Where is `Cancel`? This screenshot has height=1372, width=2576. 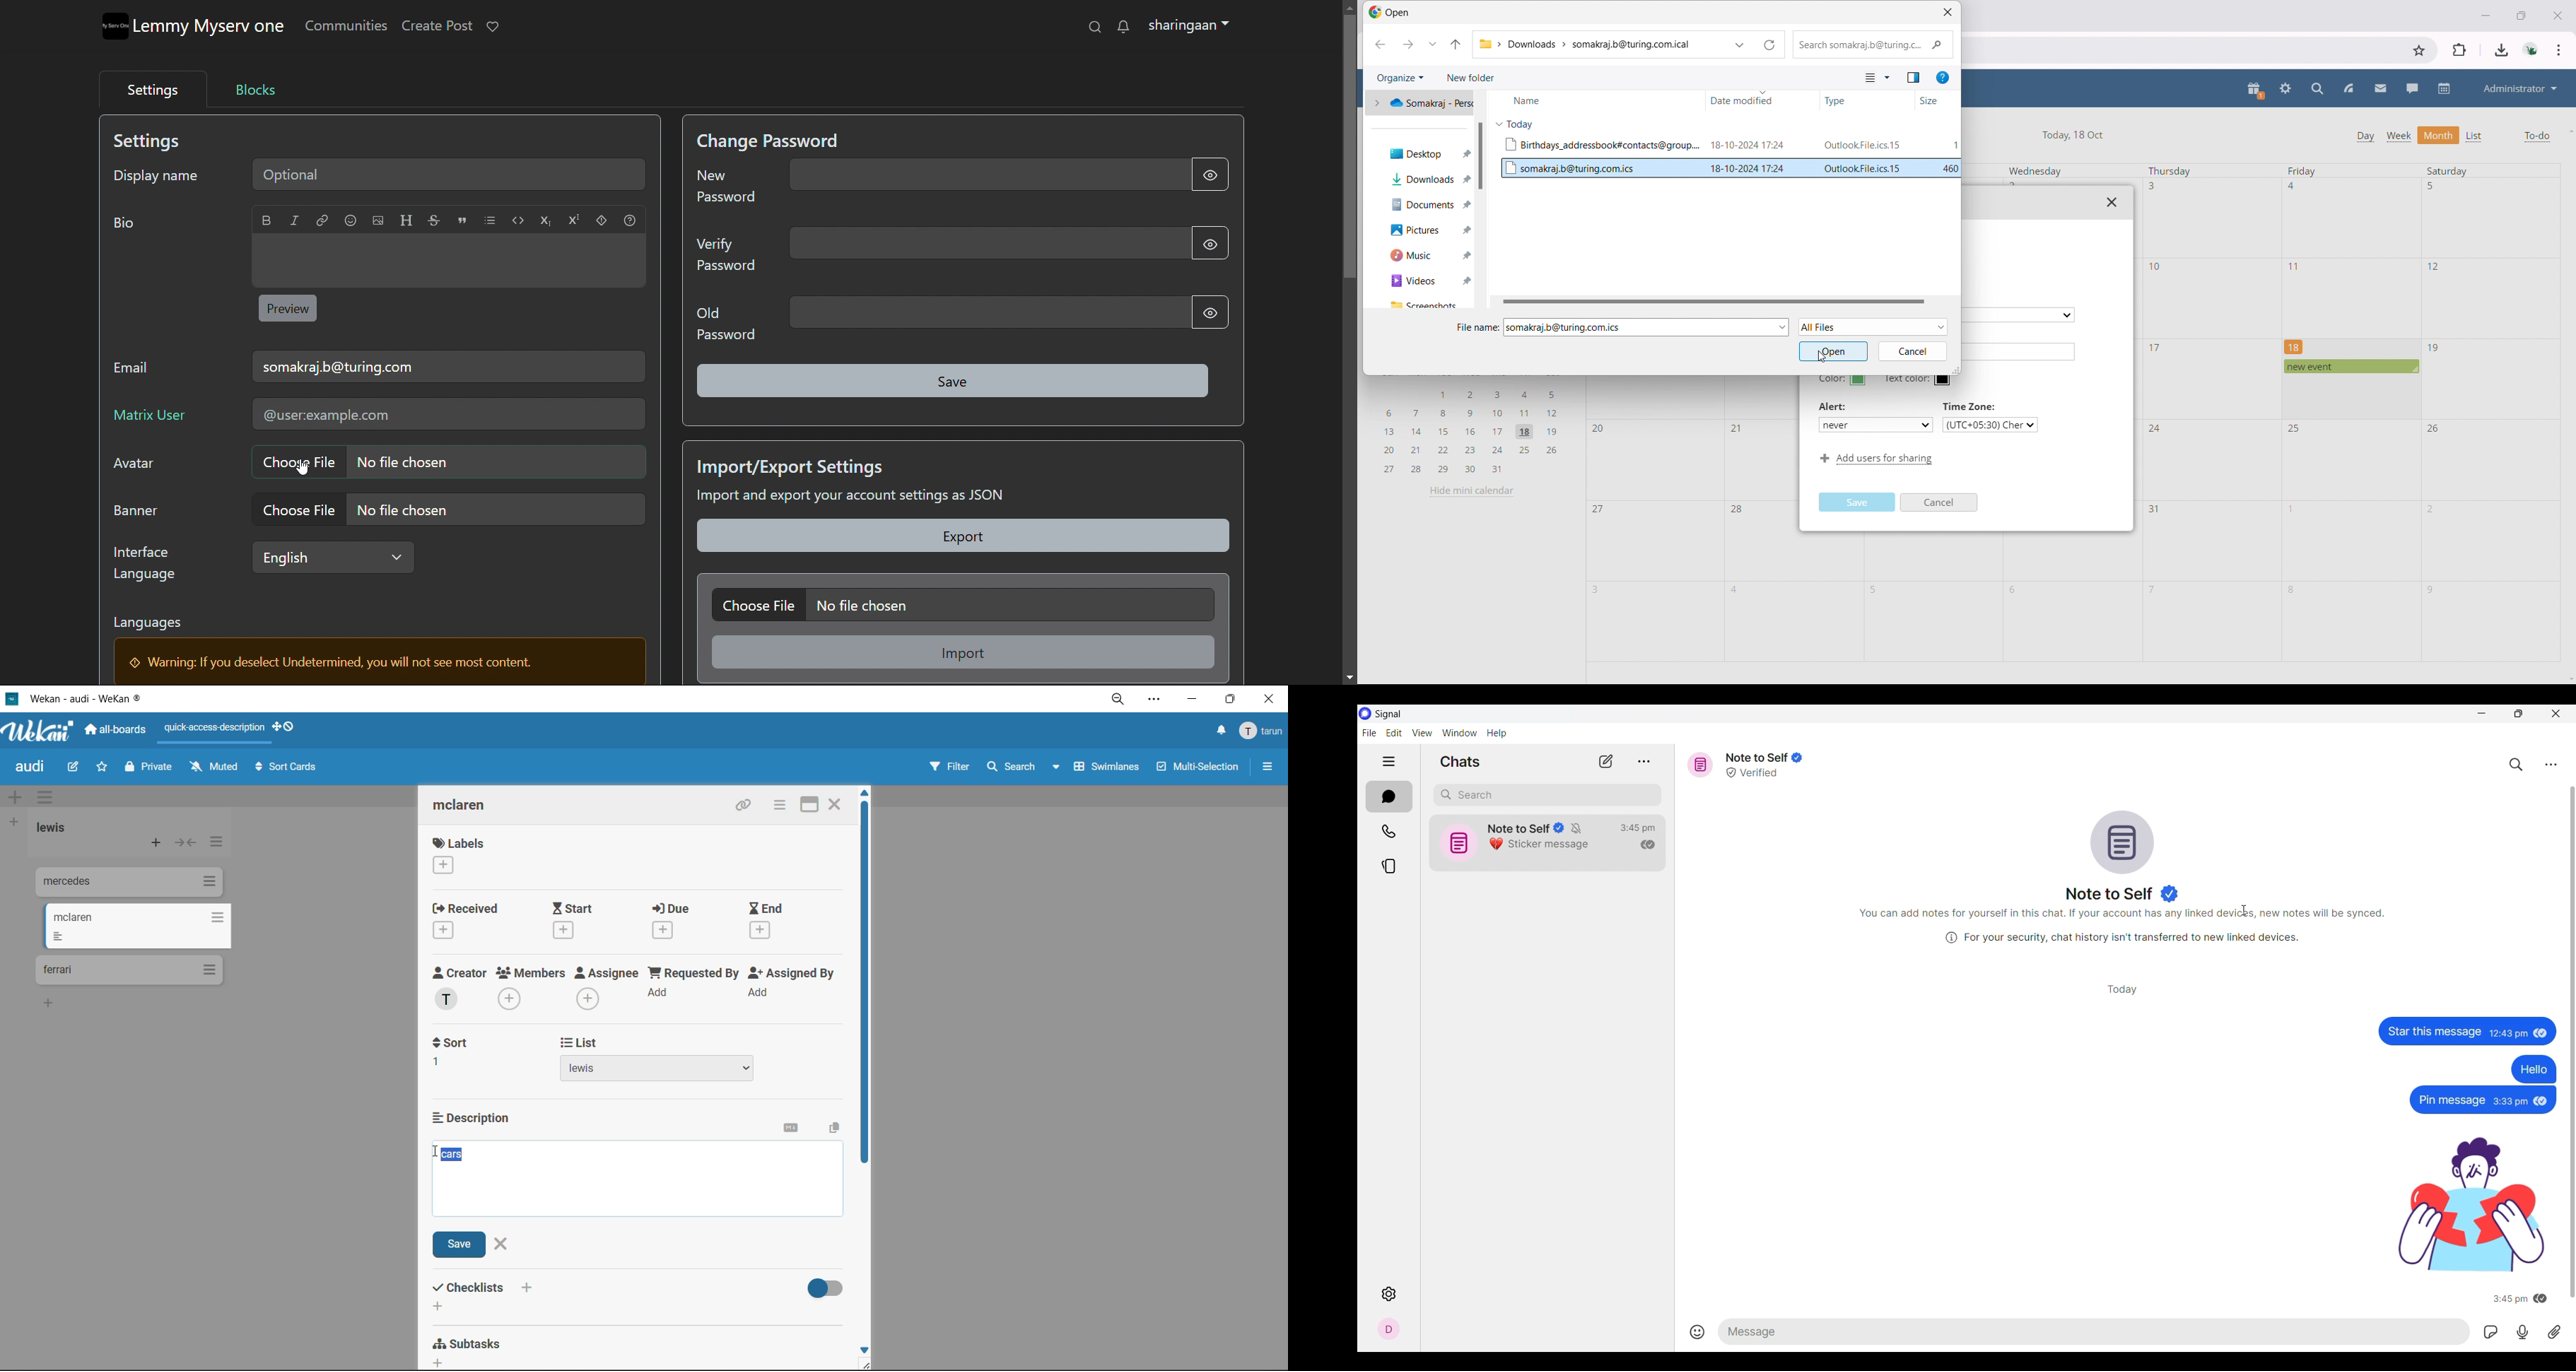
Cancel is located at coordinates (1940, 503).